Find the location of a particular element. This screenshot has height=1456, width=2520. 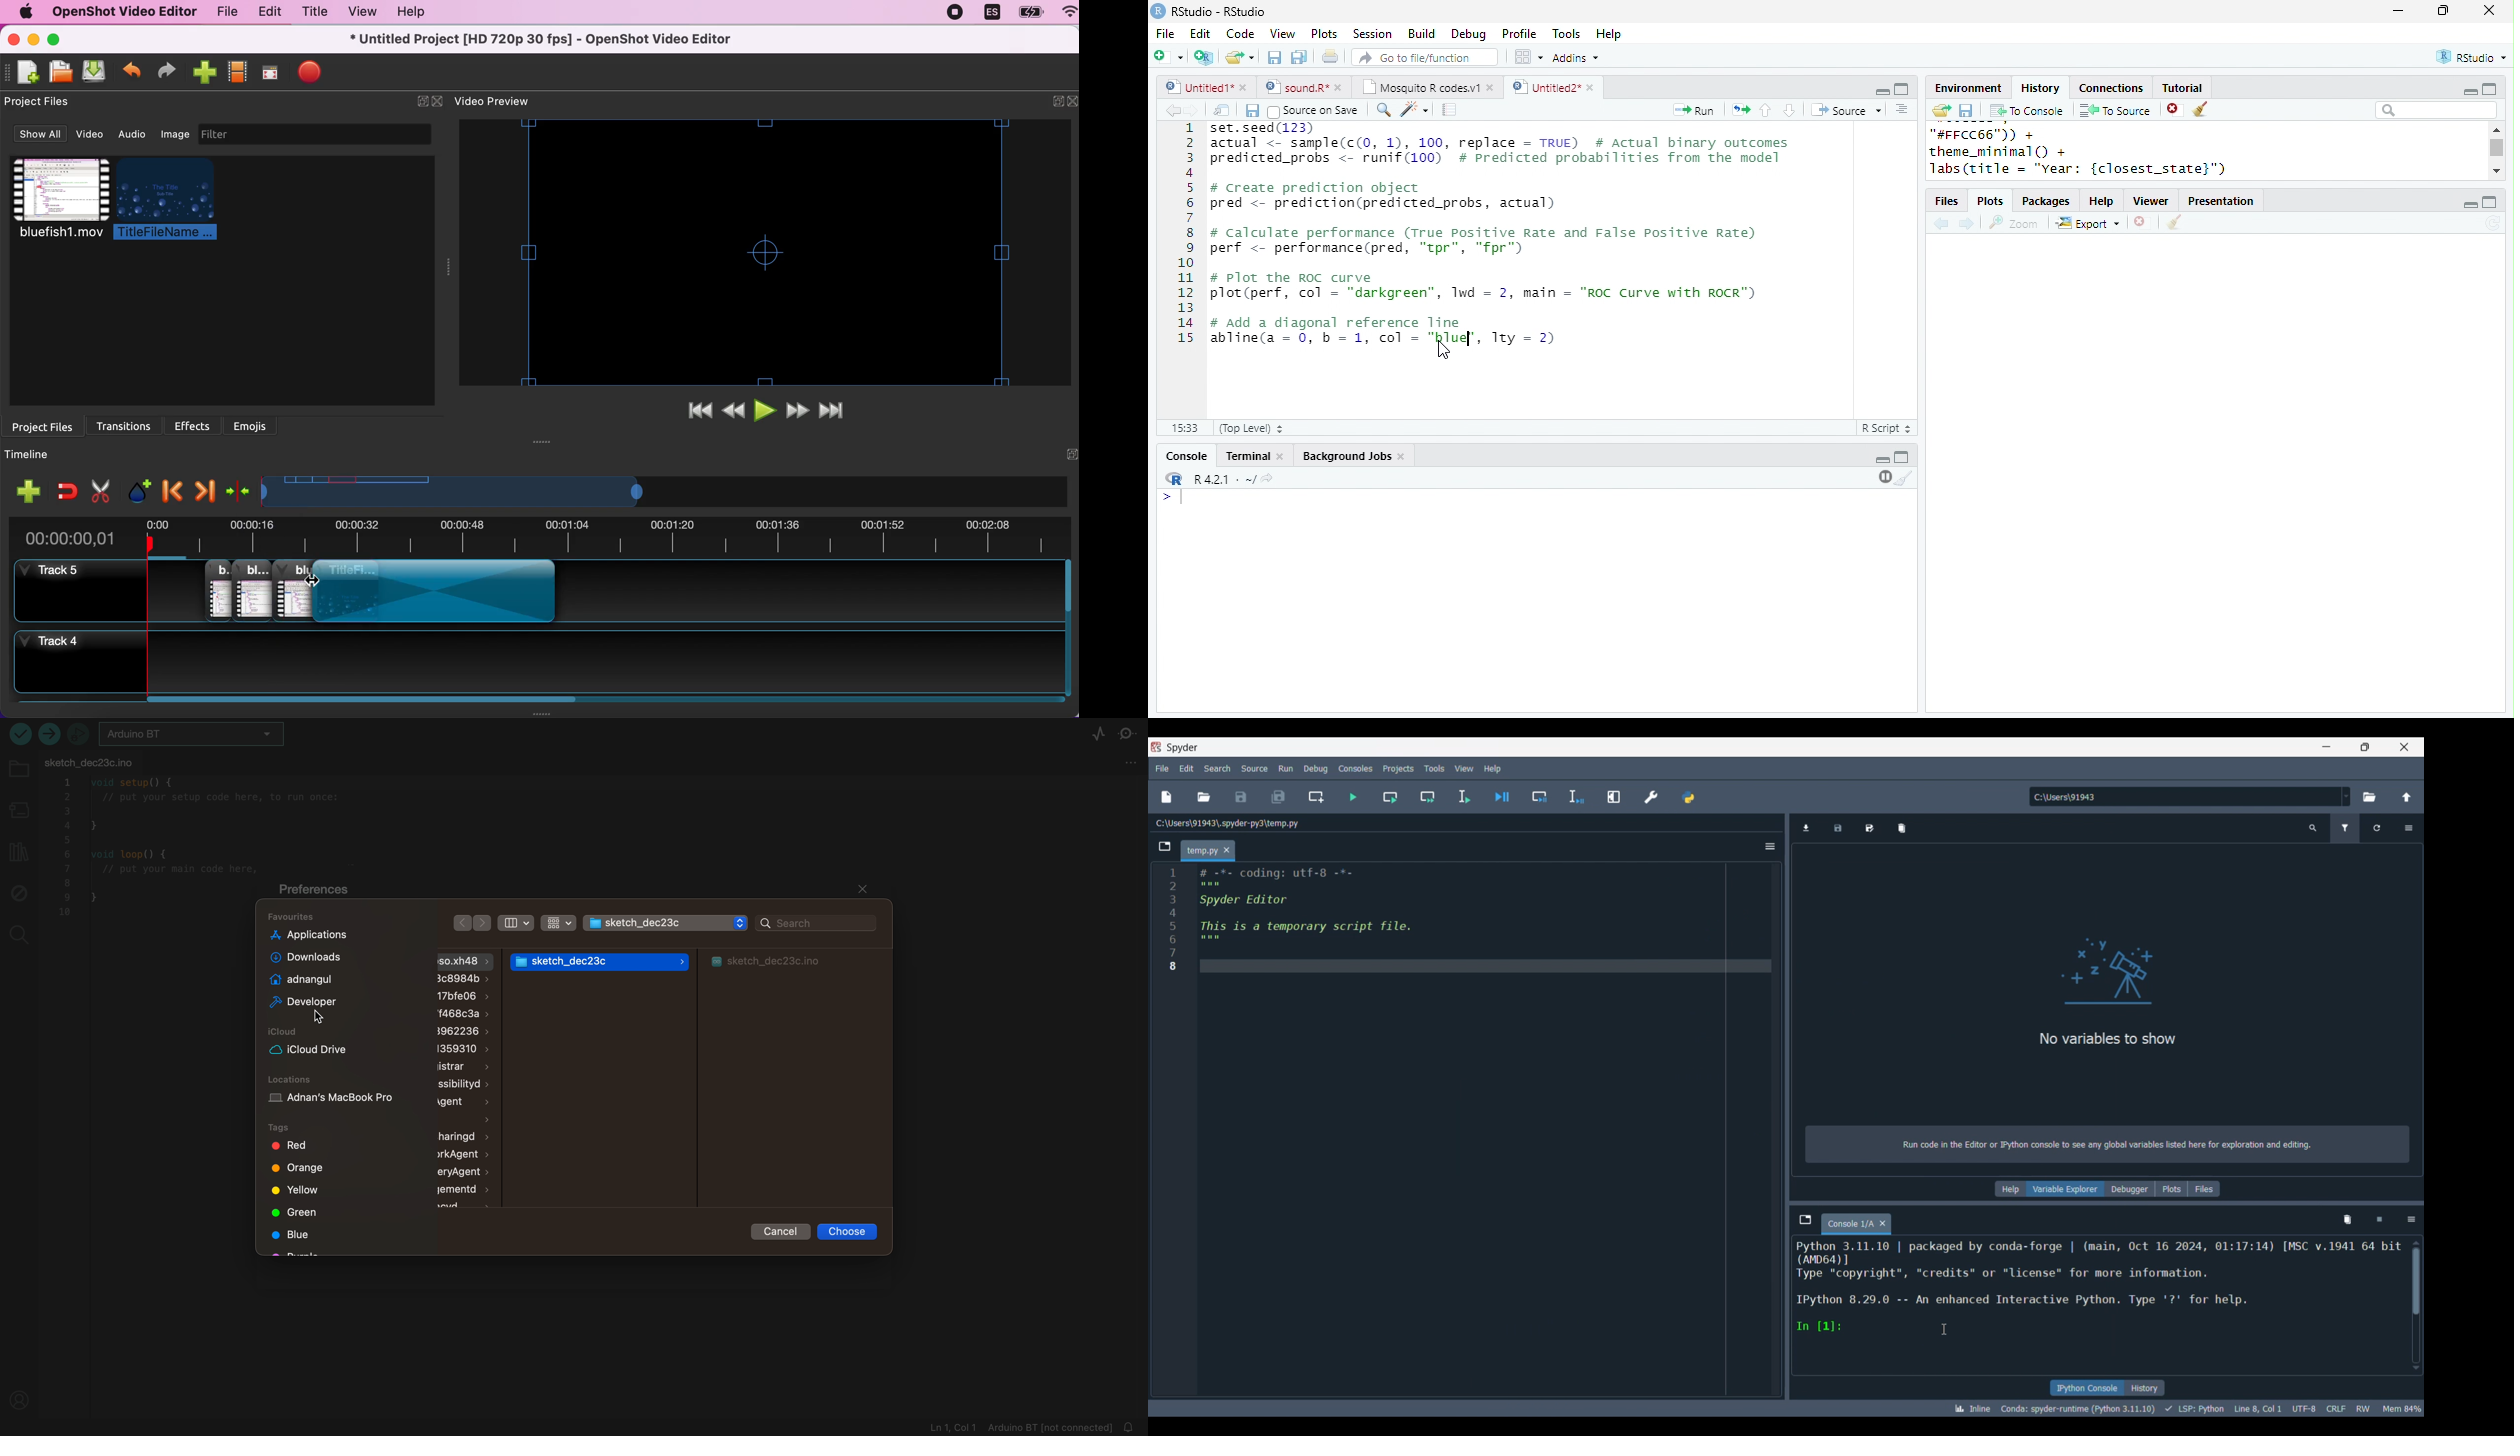

Consoles menu is located at coordinates (1356, 769).